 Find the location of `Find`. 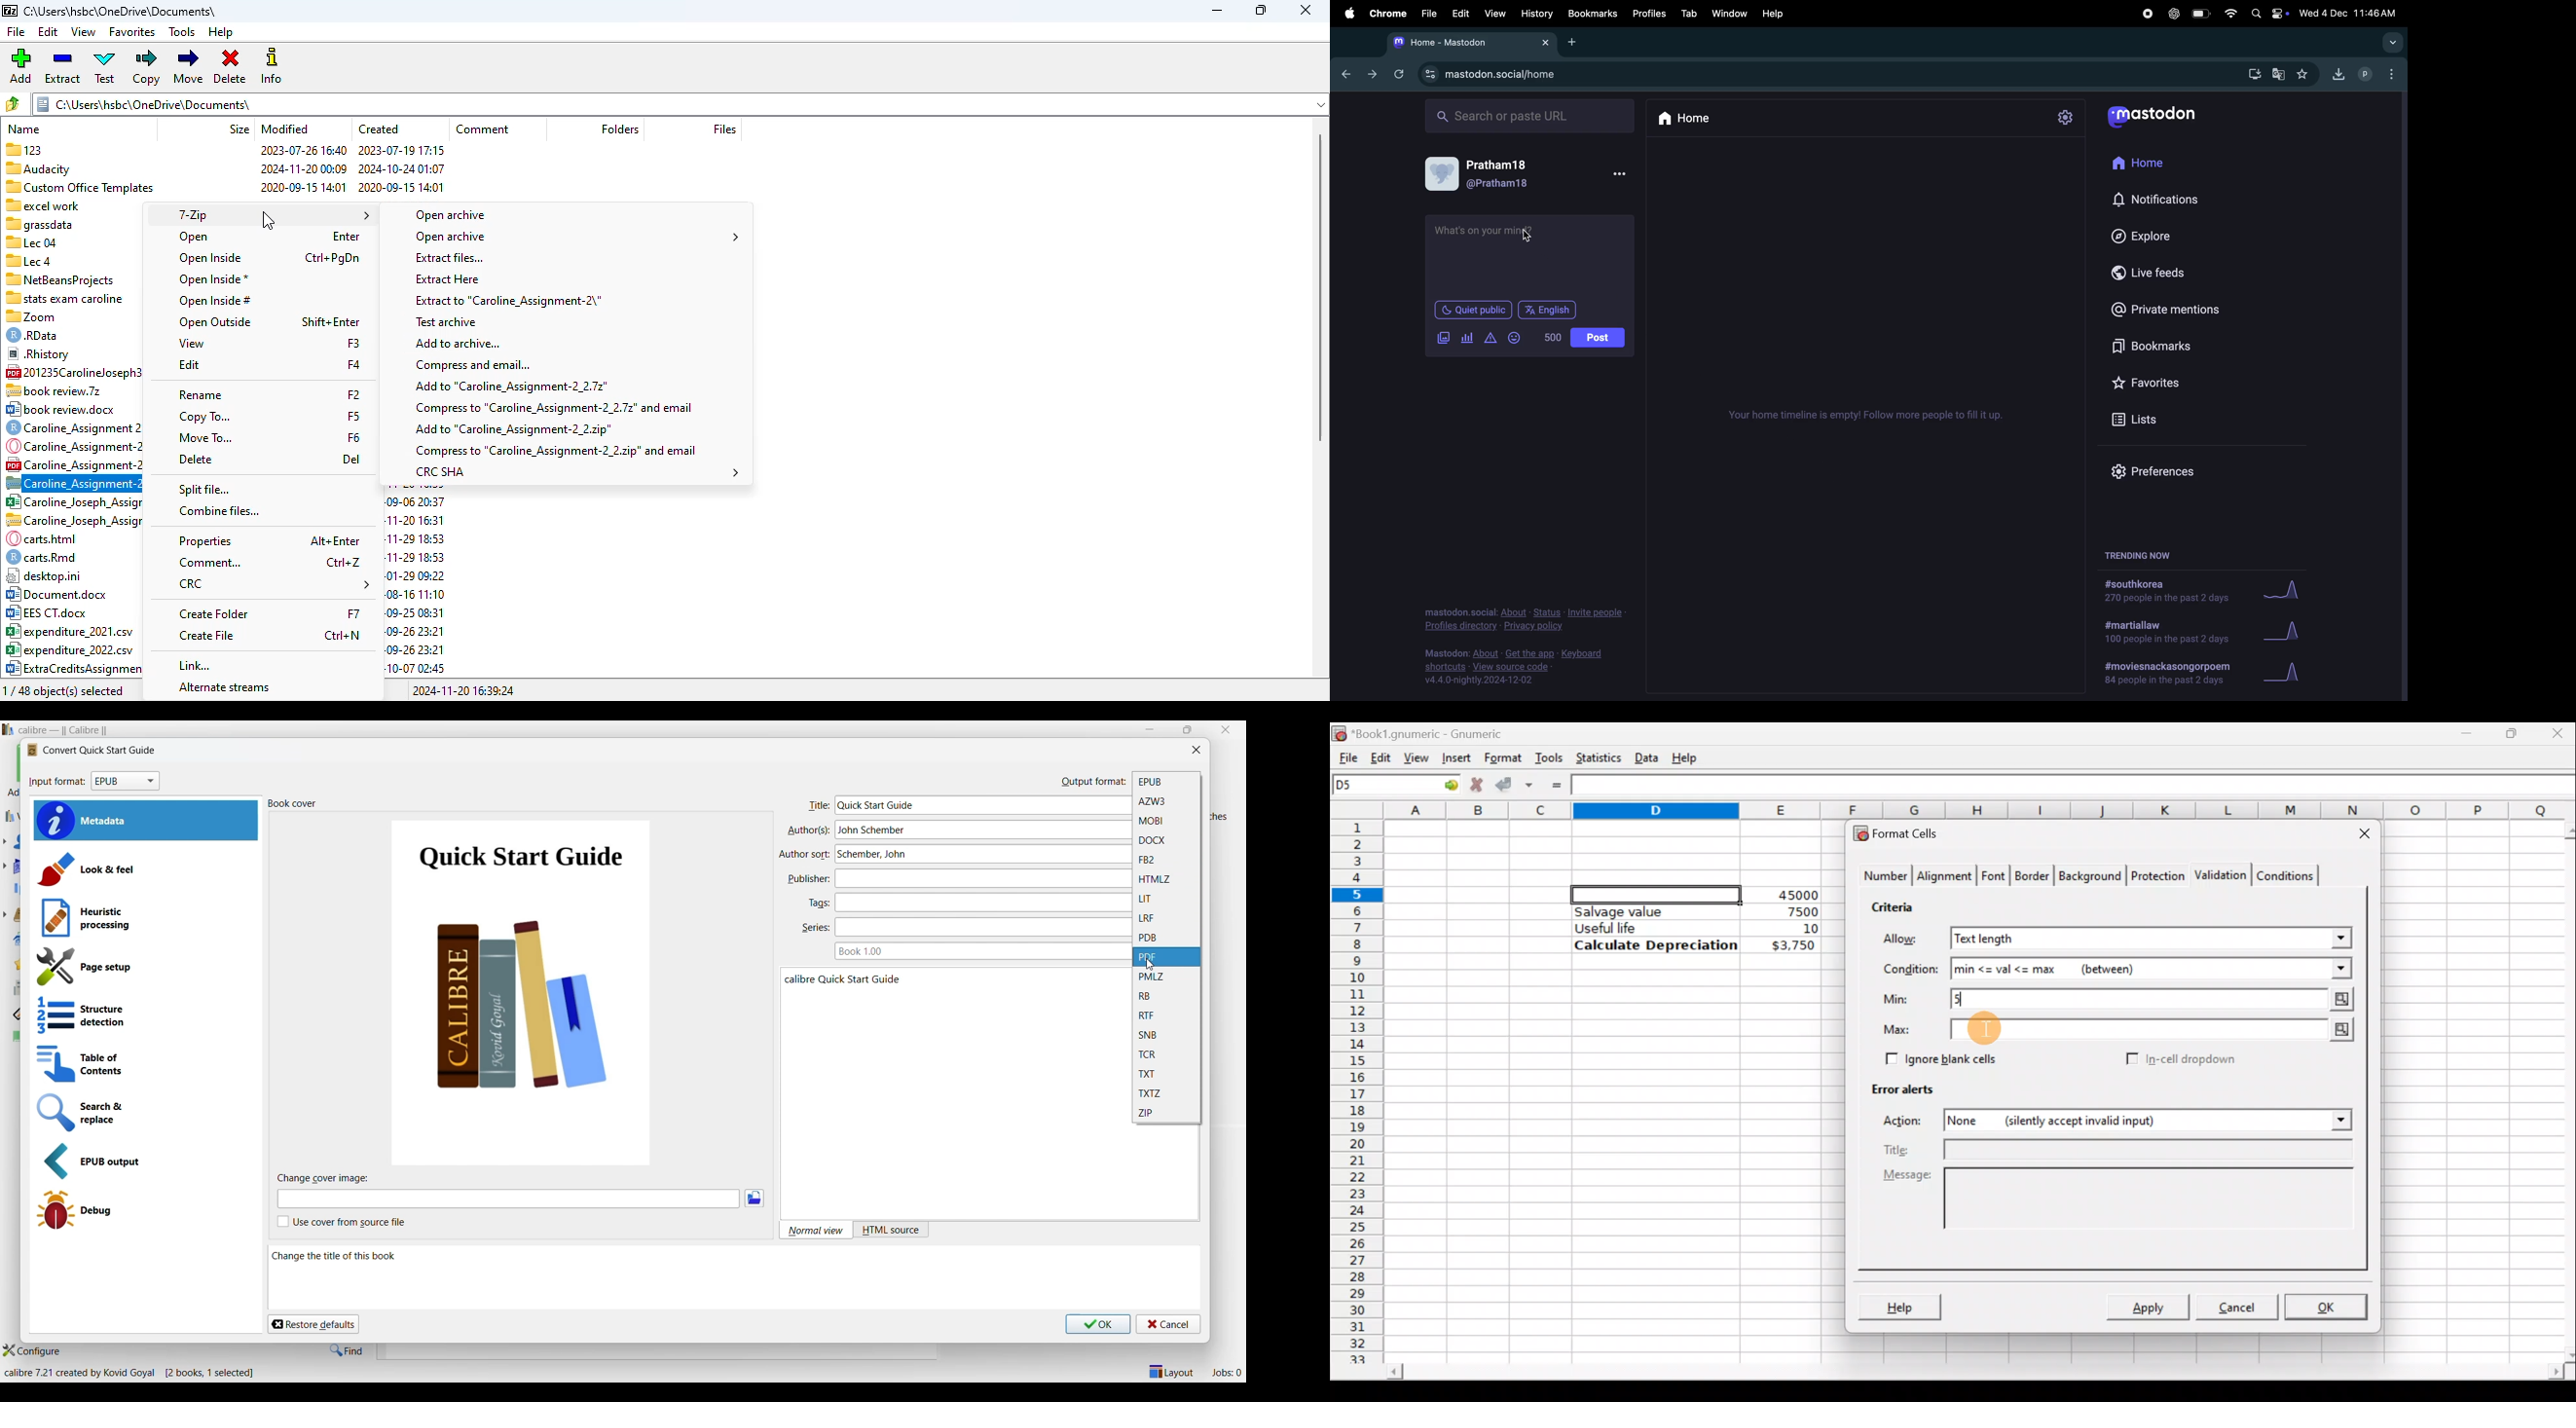

Find is located at coordinates (346, 1351).